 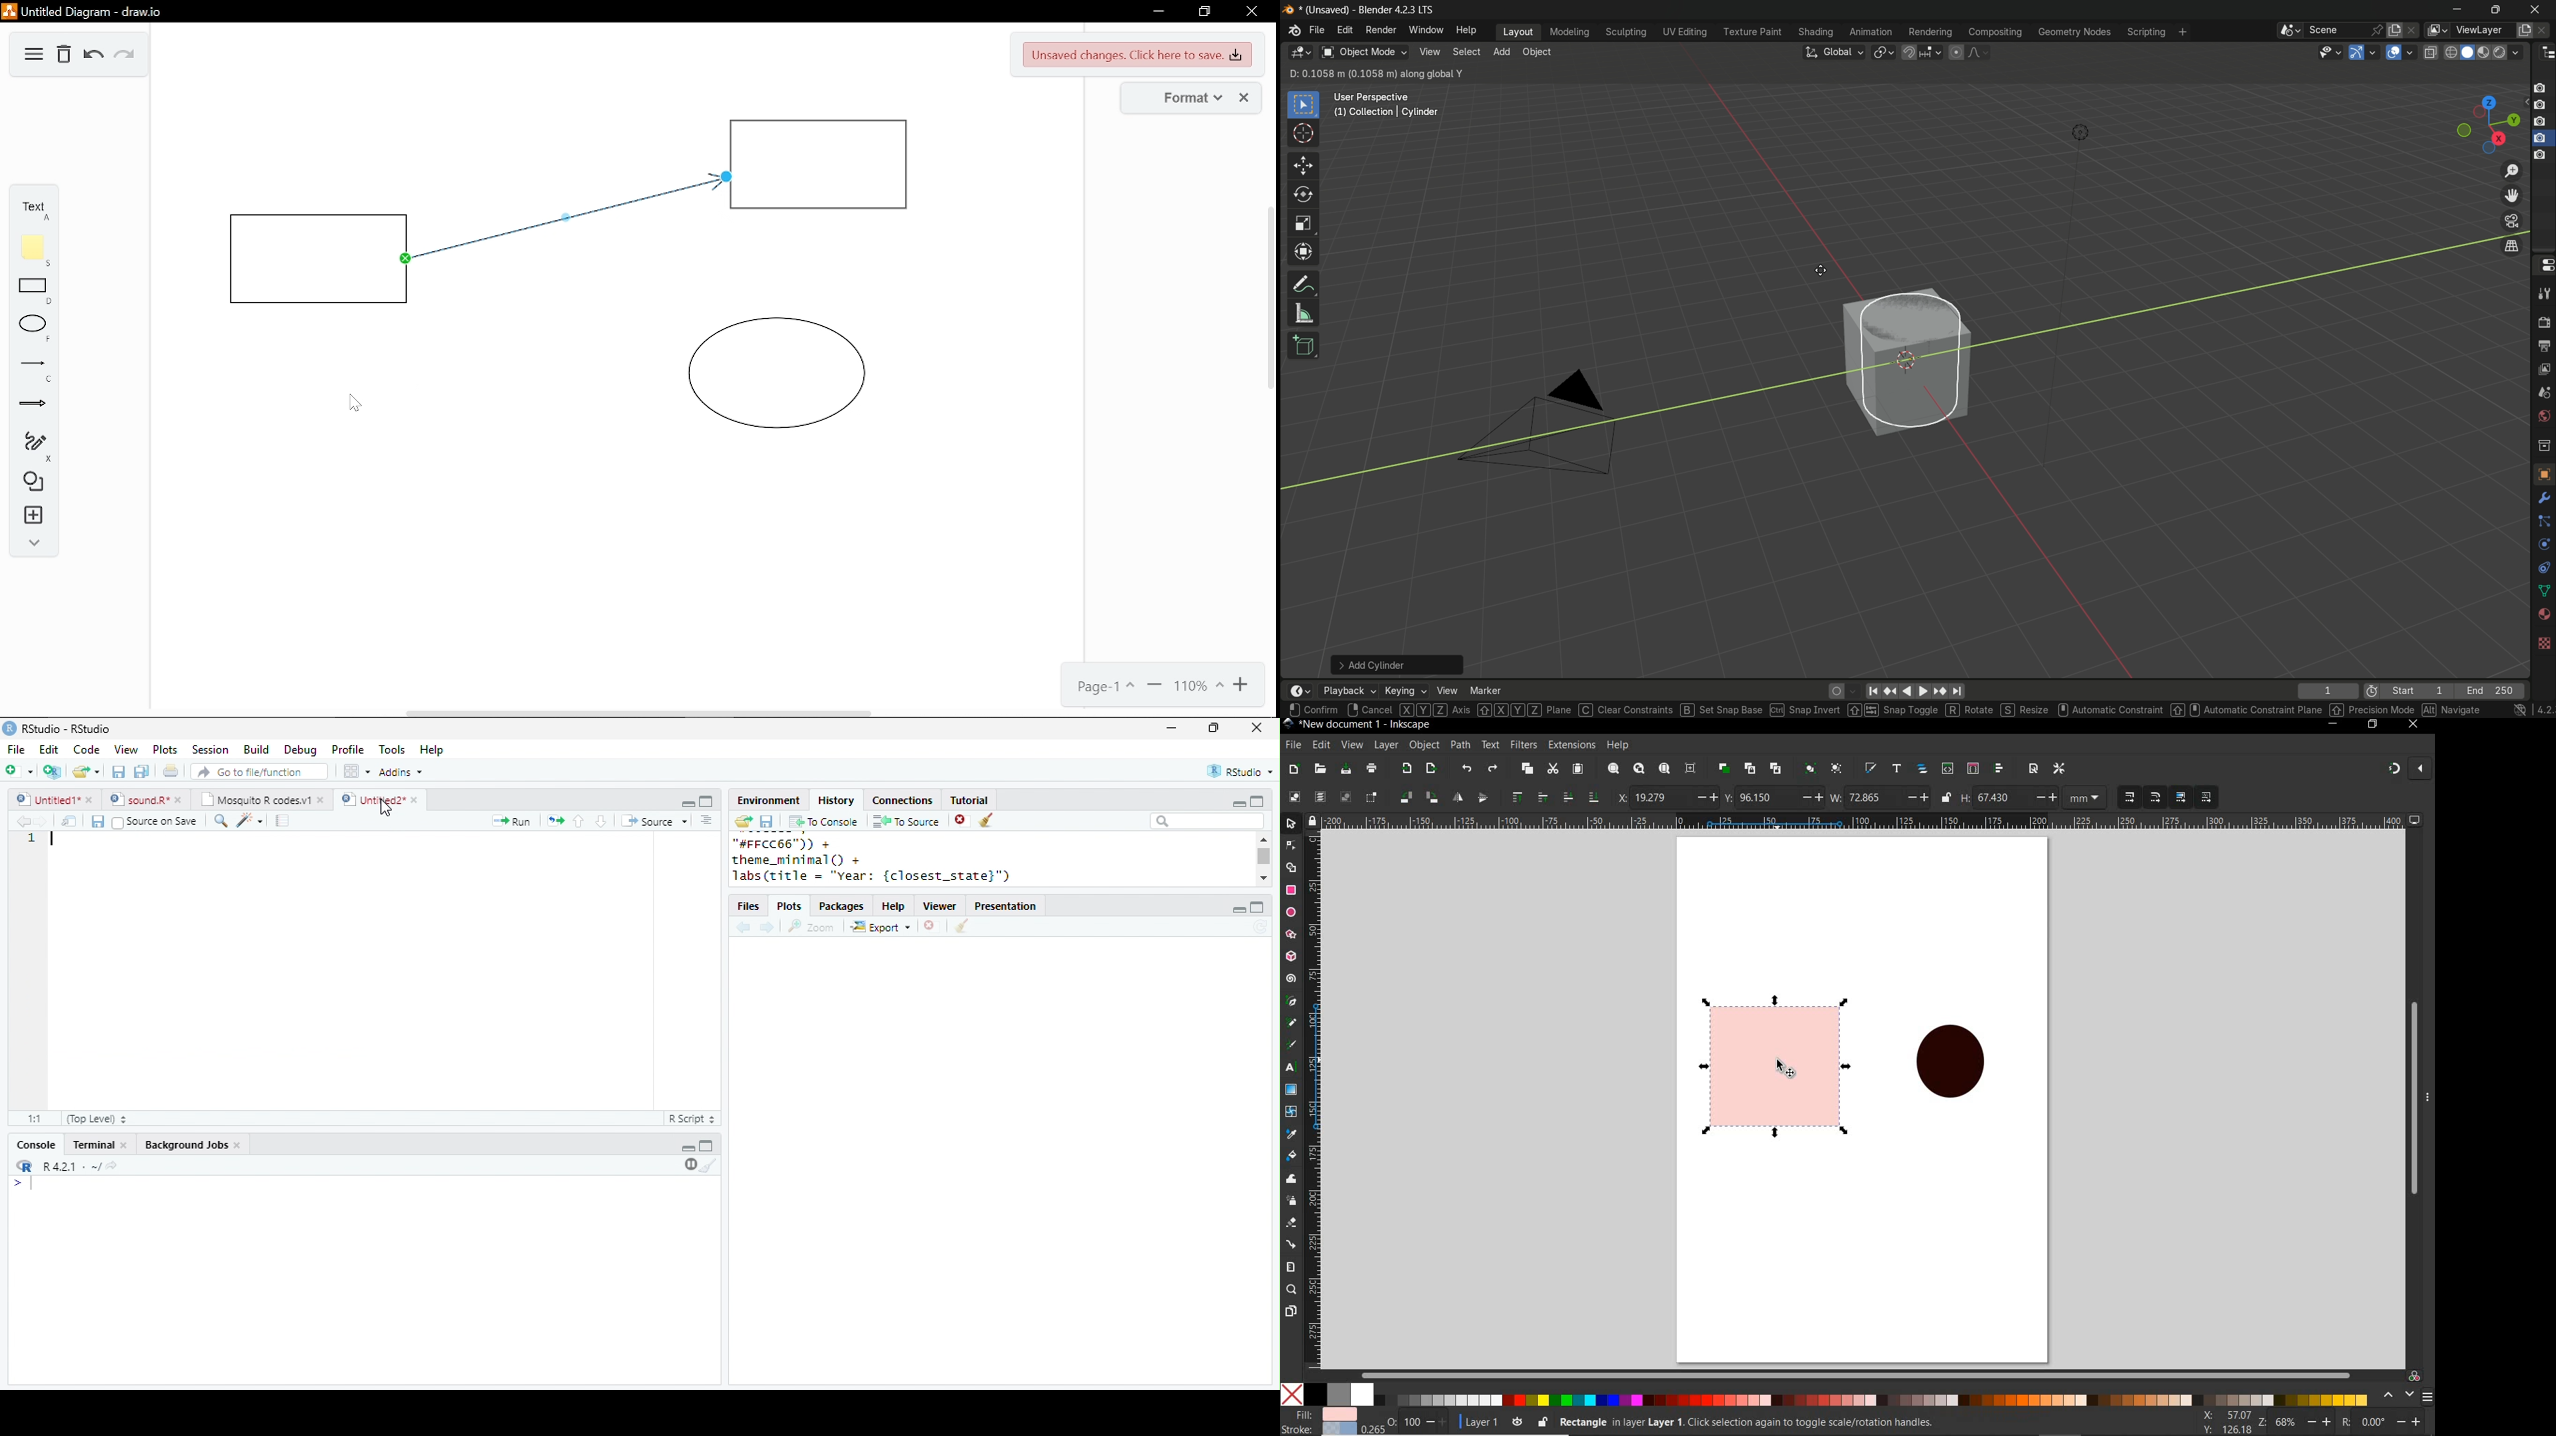 What do you see at coordinates (1293, 32) in the screenshot?
I see `blender logo` at bounding box center [1293, 32].